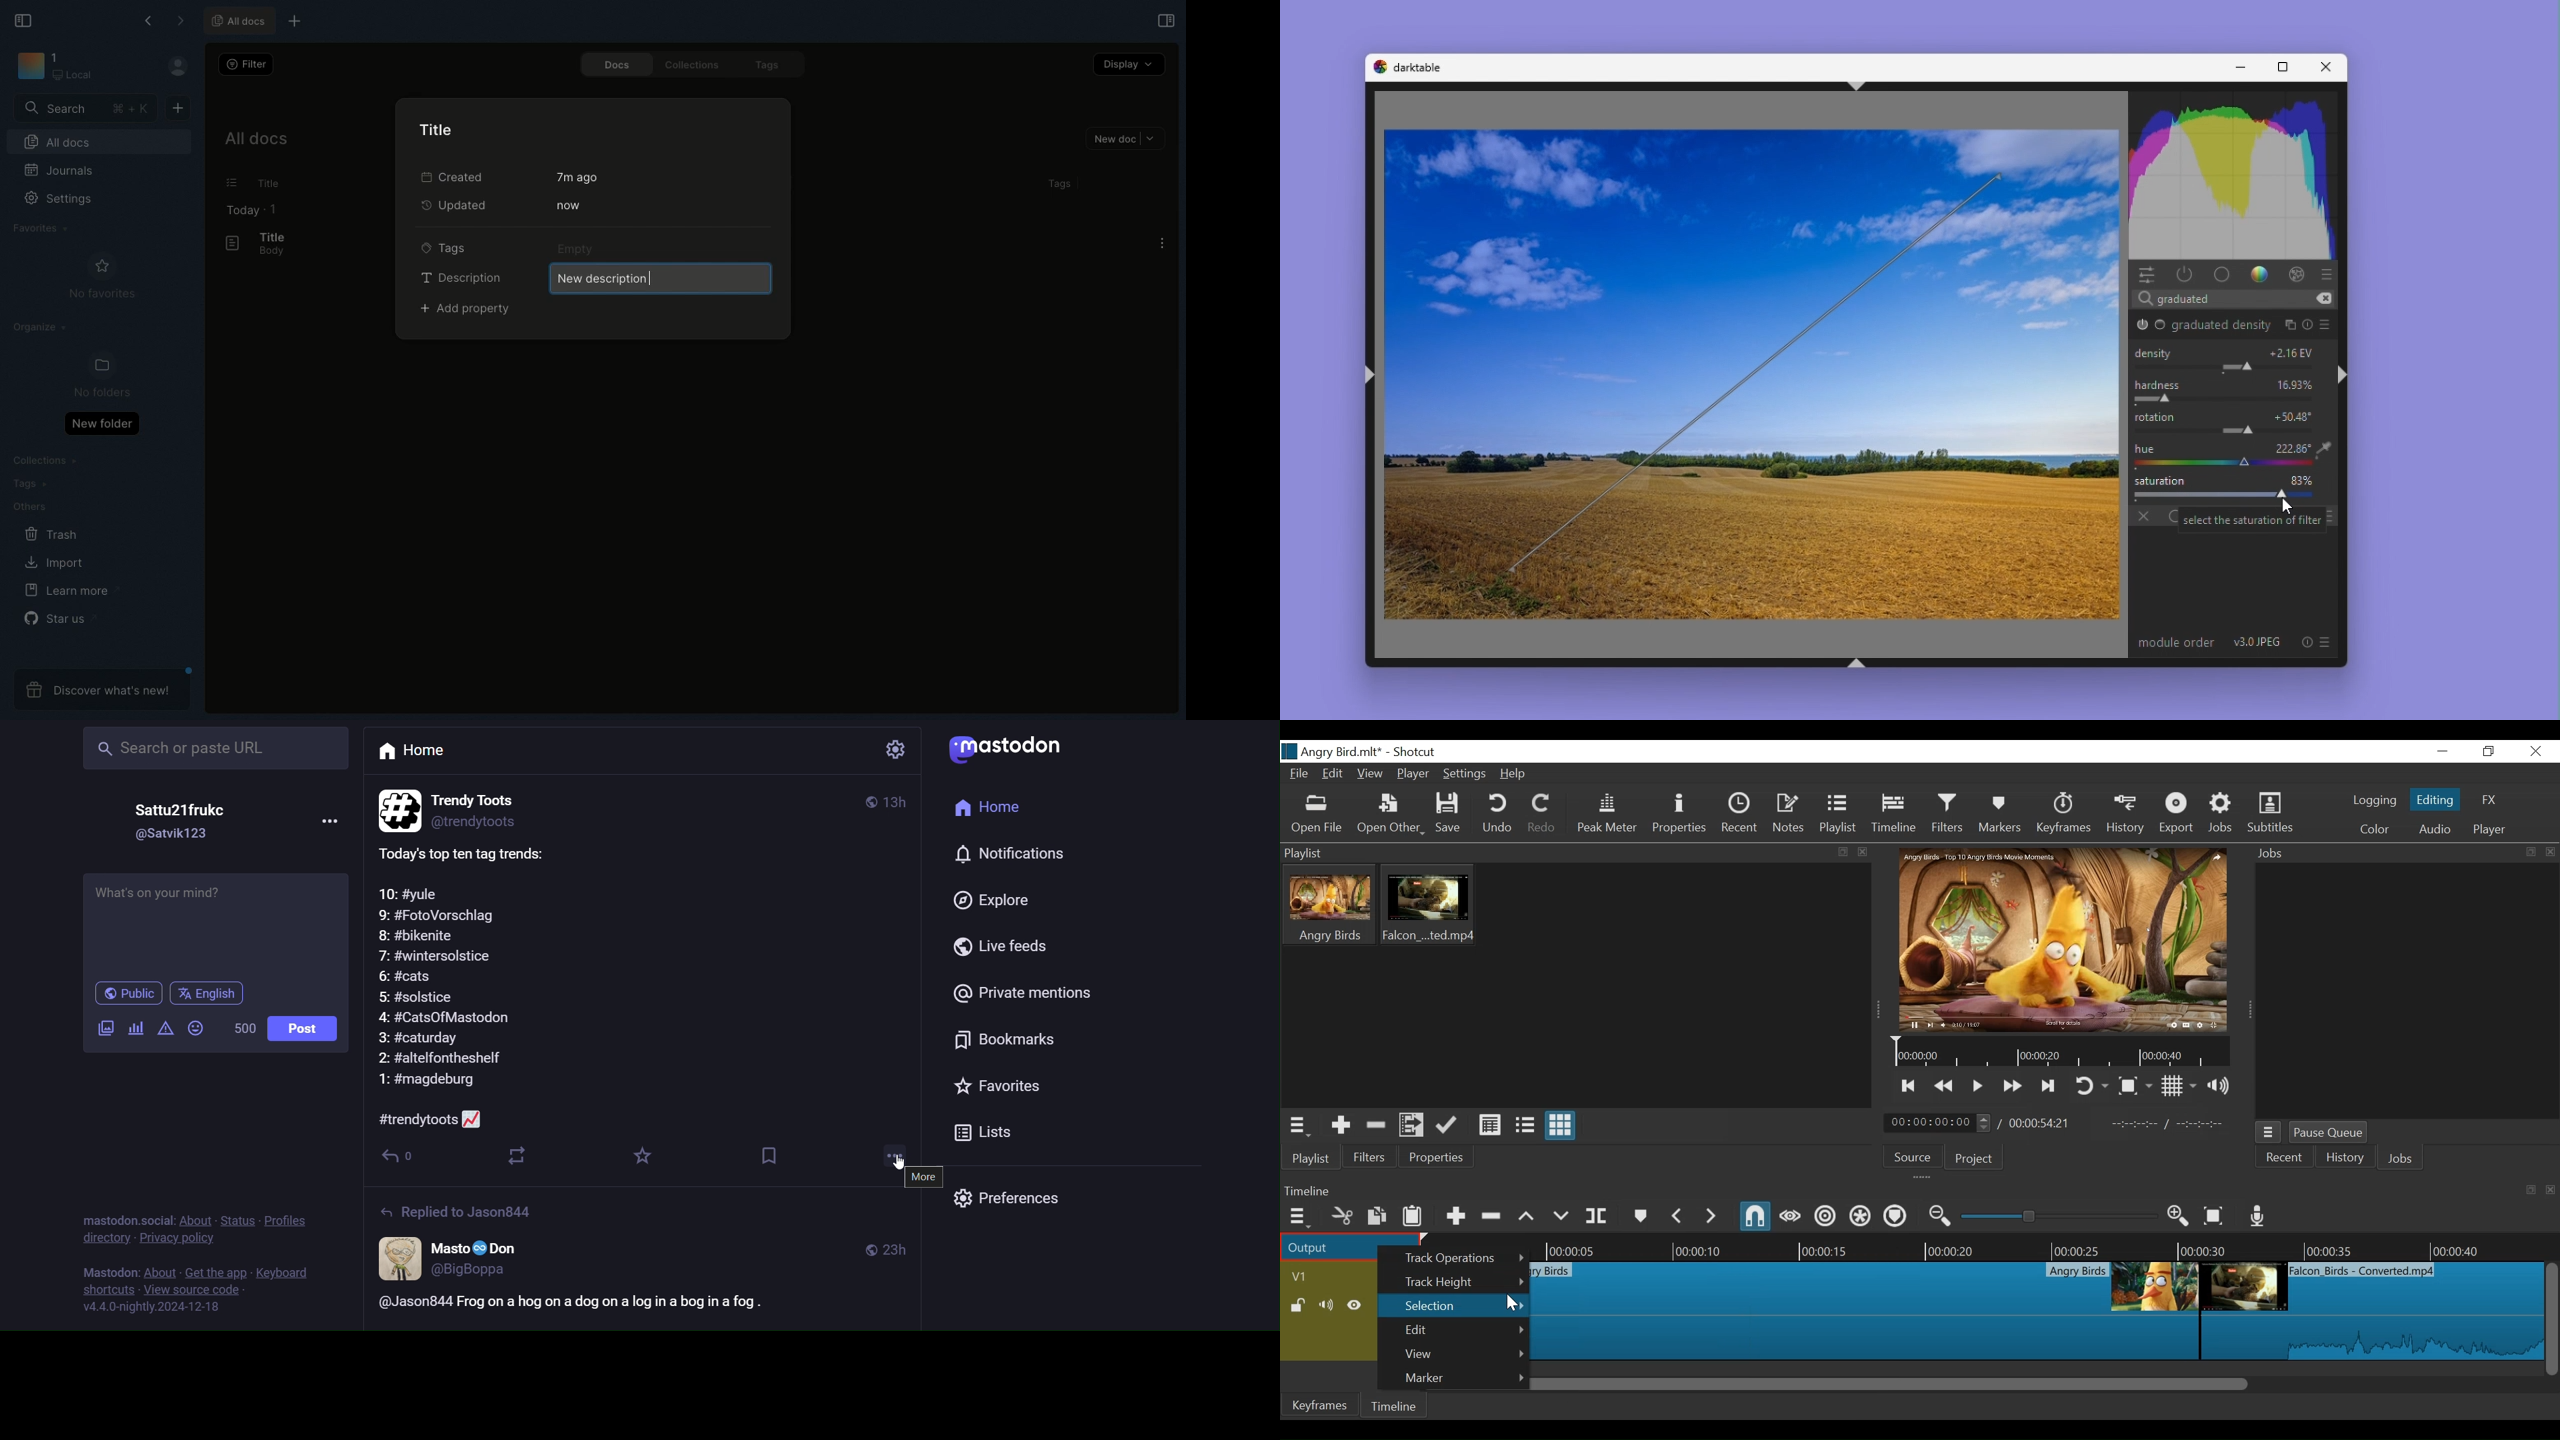  I want to click on Track Header, so click(1305, 1277).